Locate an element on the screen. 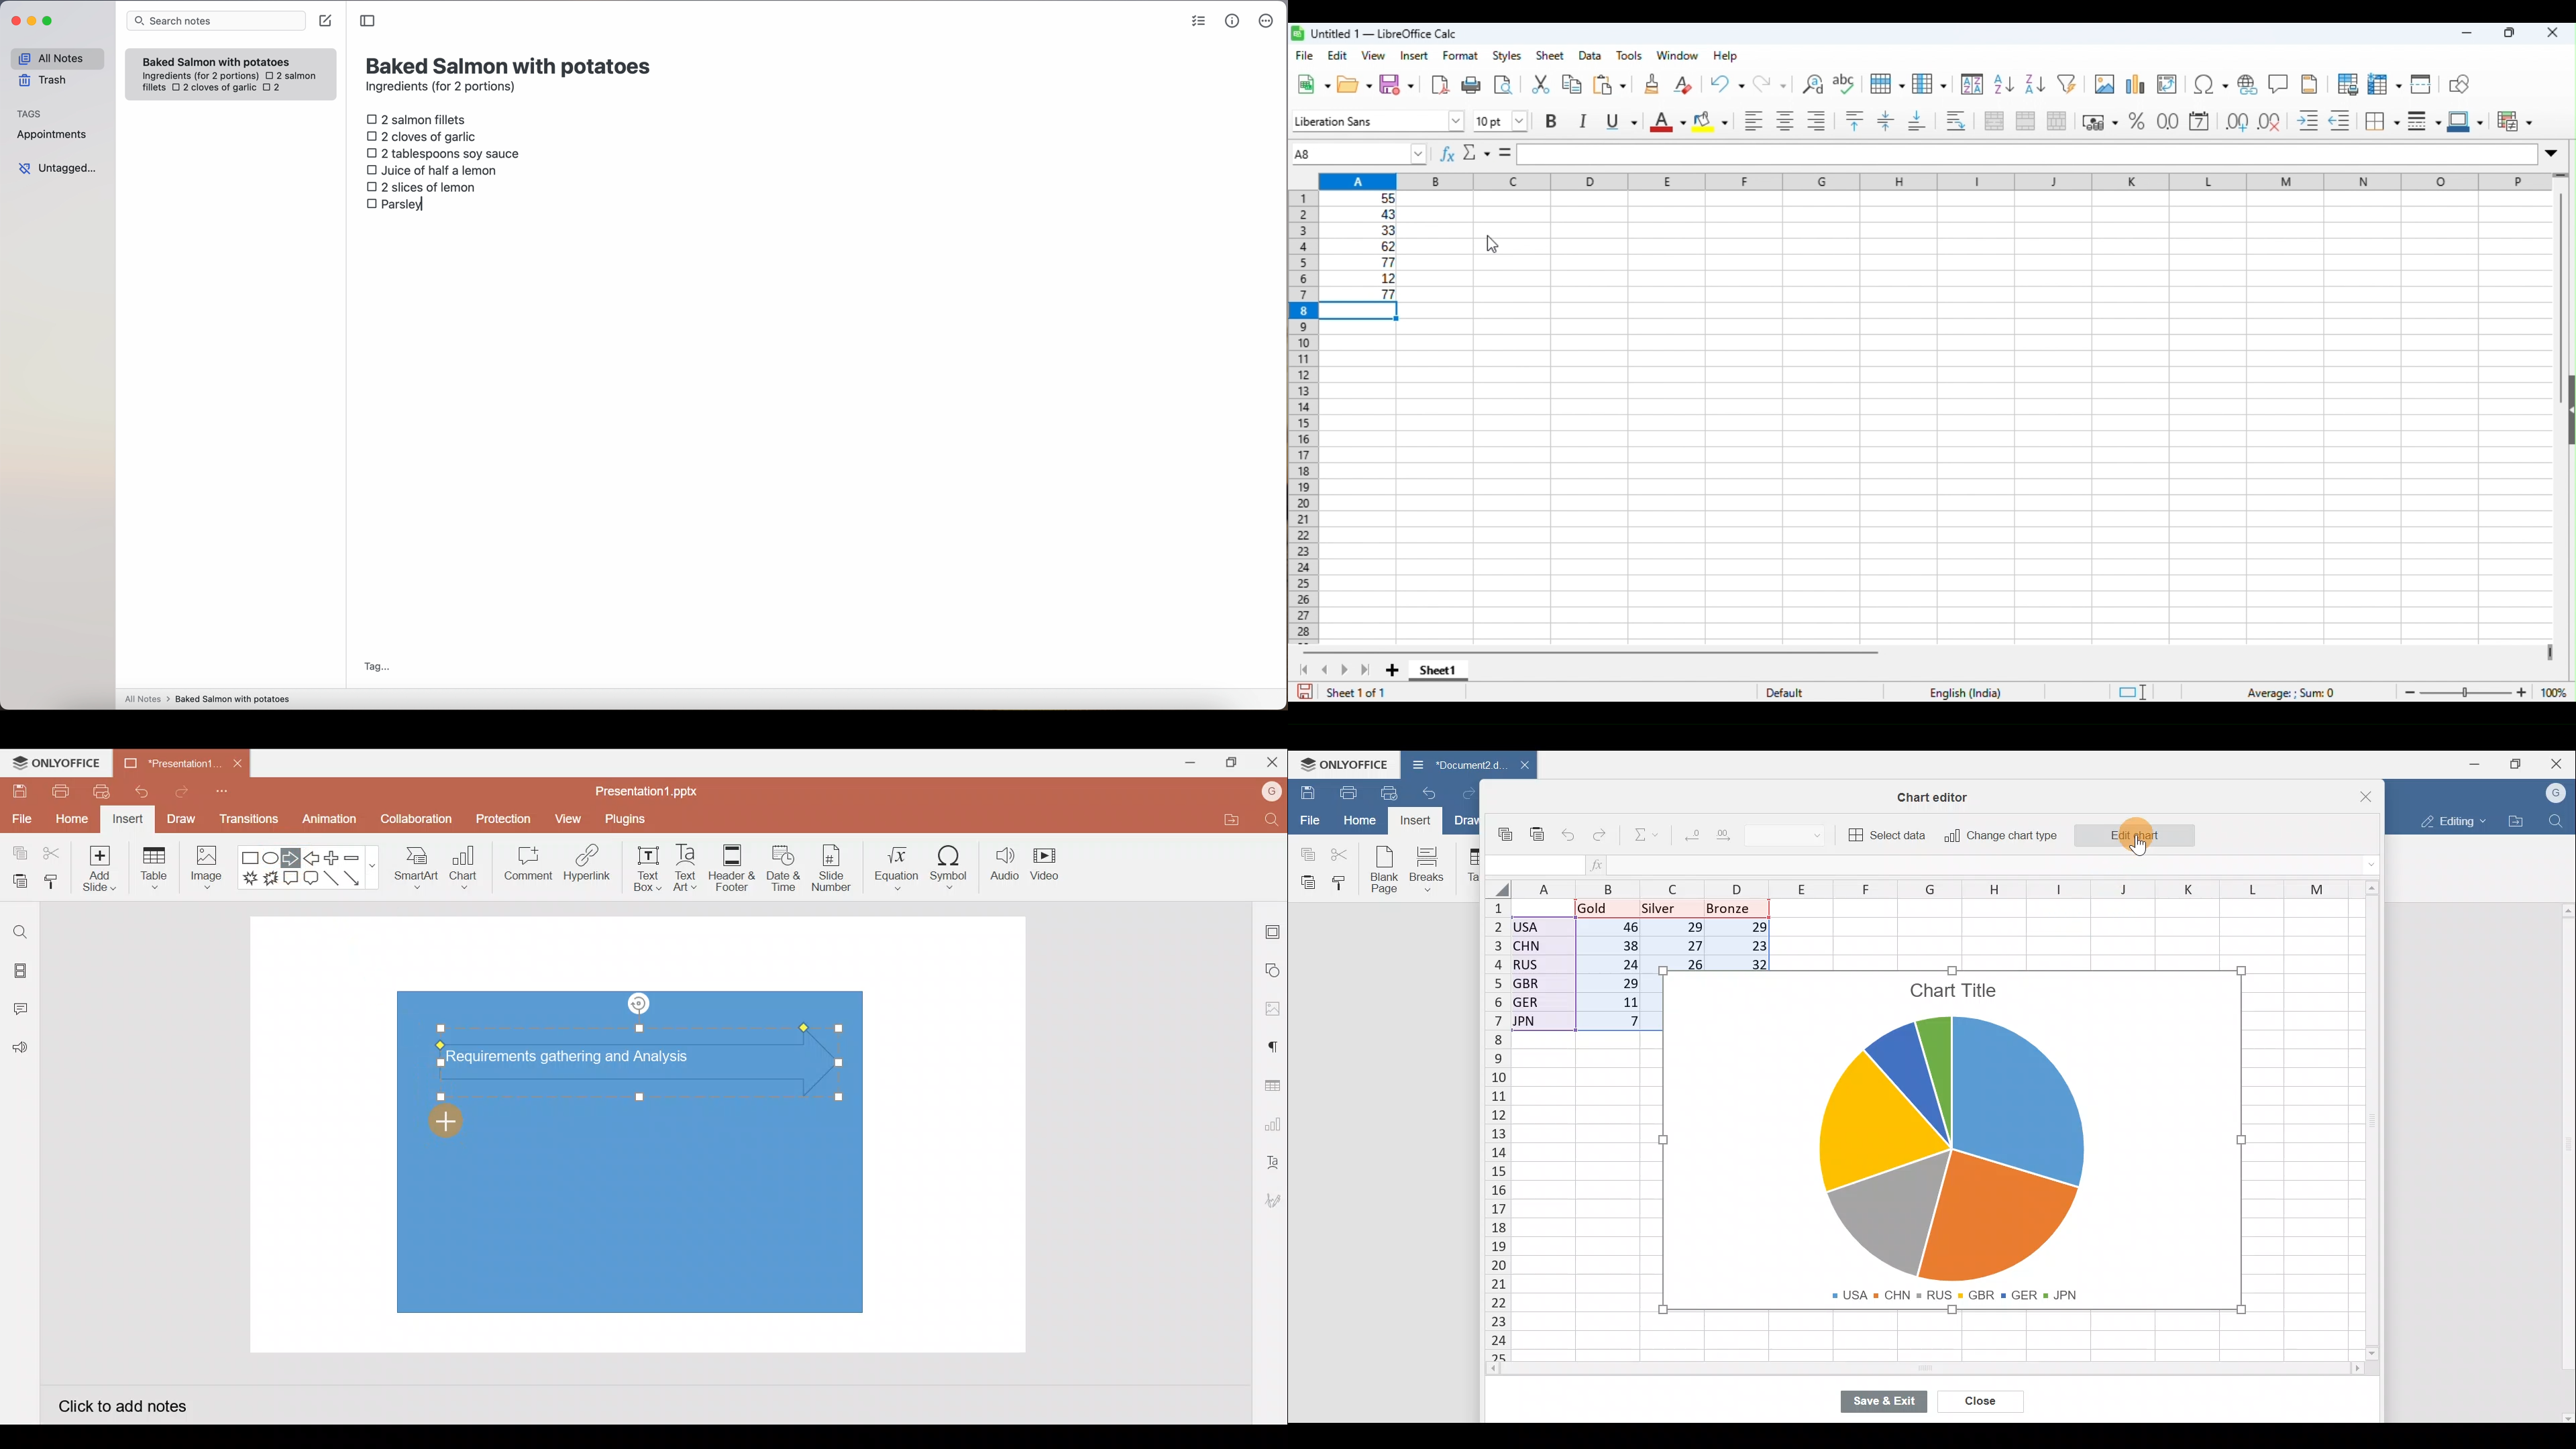 The height and width of the screenshot is (1456, 2576). Paste is located at coordinates (1305, 881).